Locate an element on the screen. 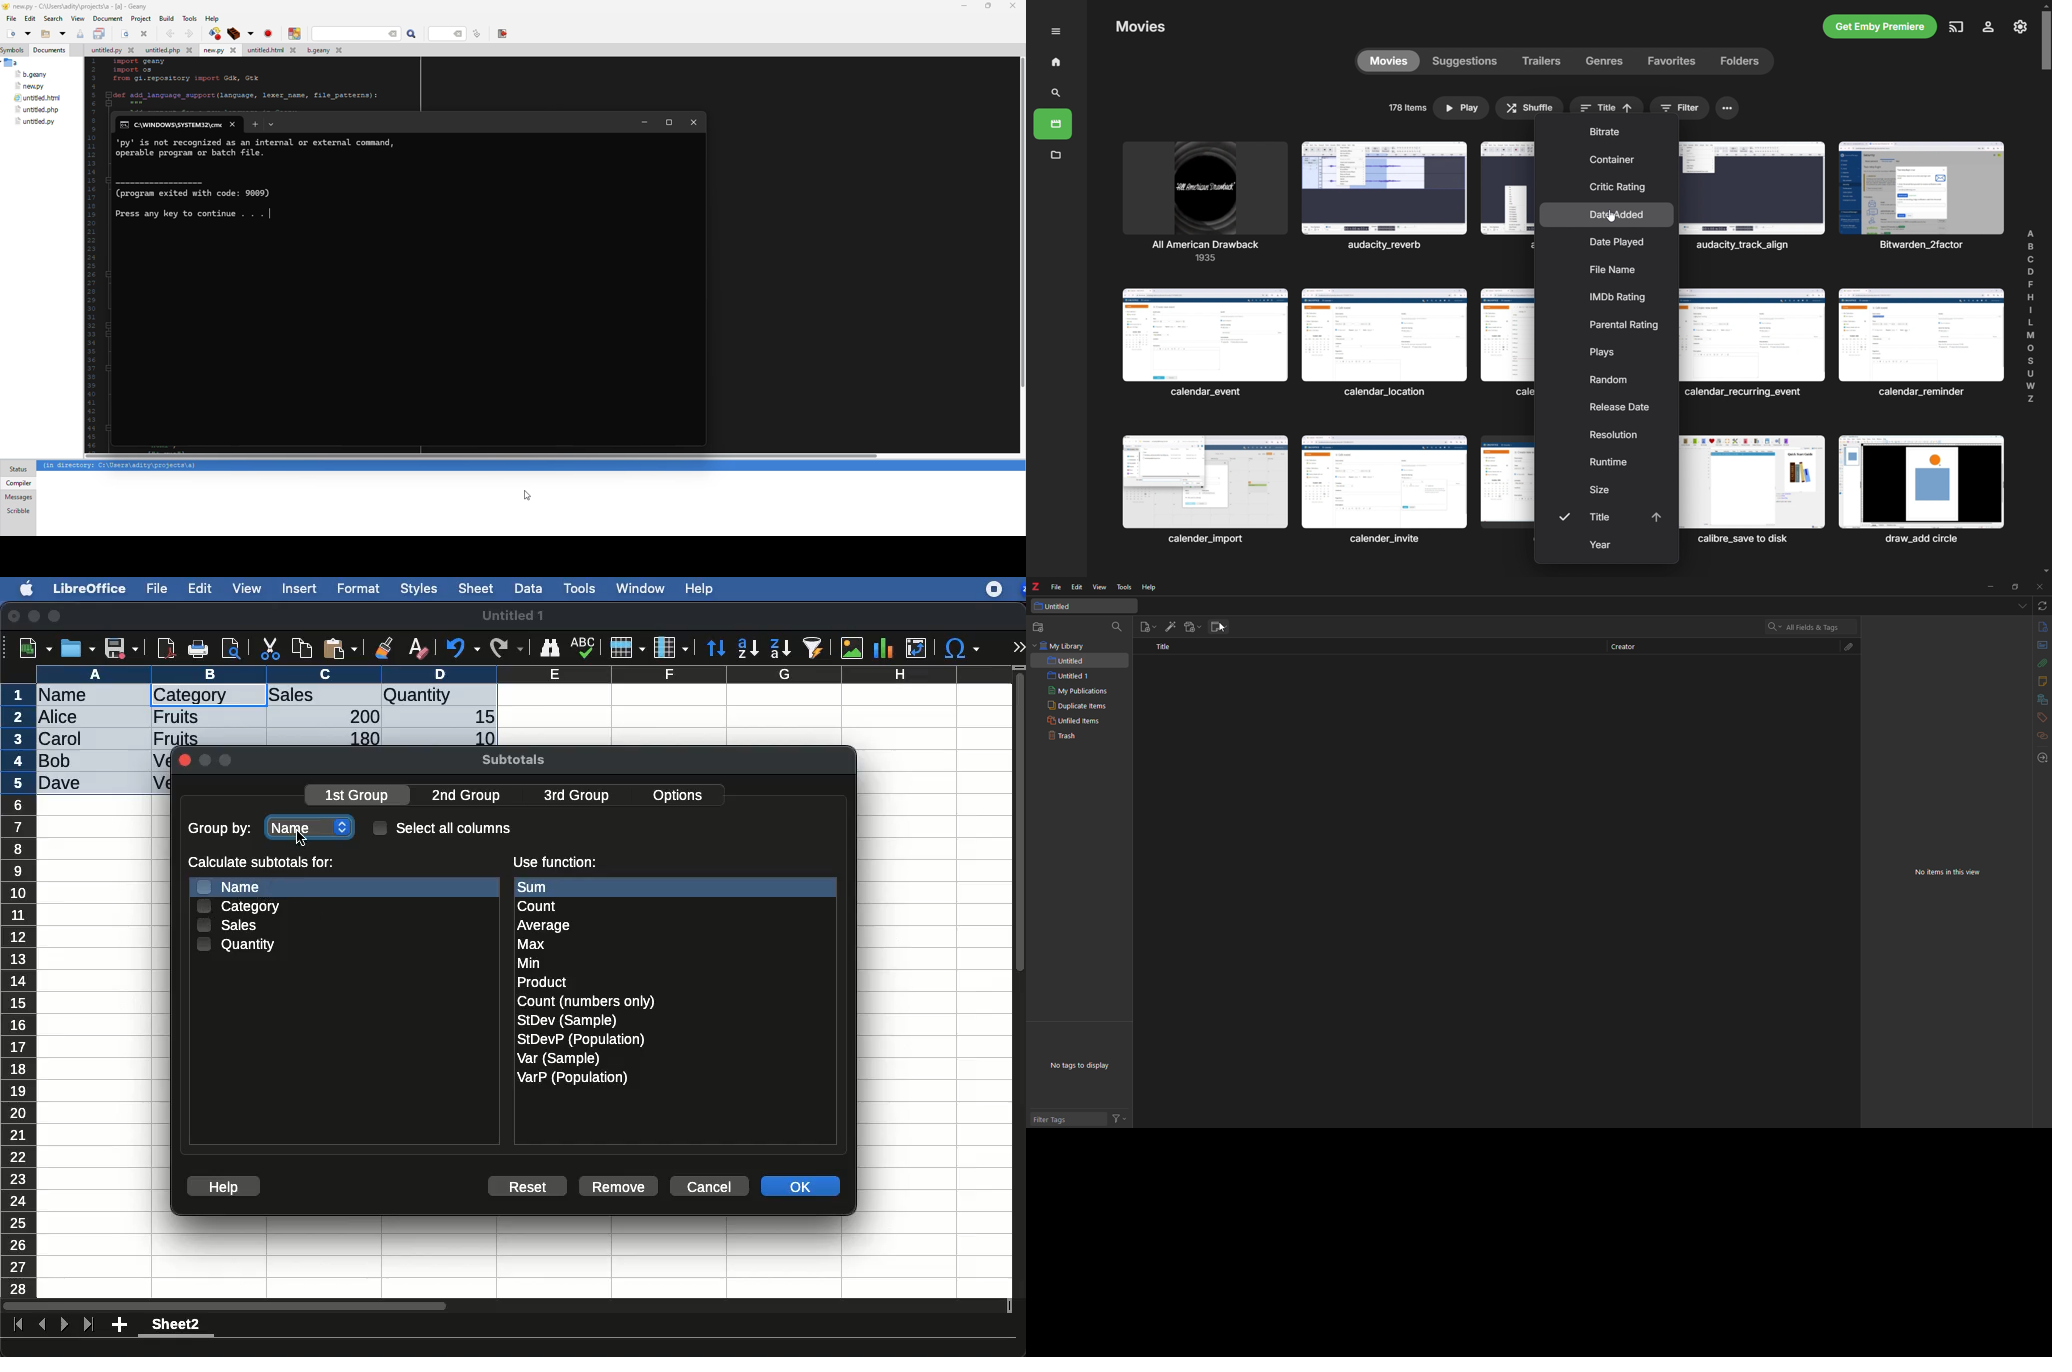  info is located at coordinates (2041, 626).